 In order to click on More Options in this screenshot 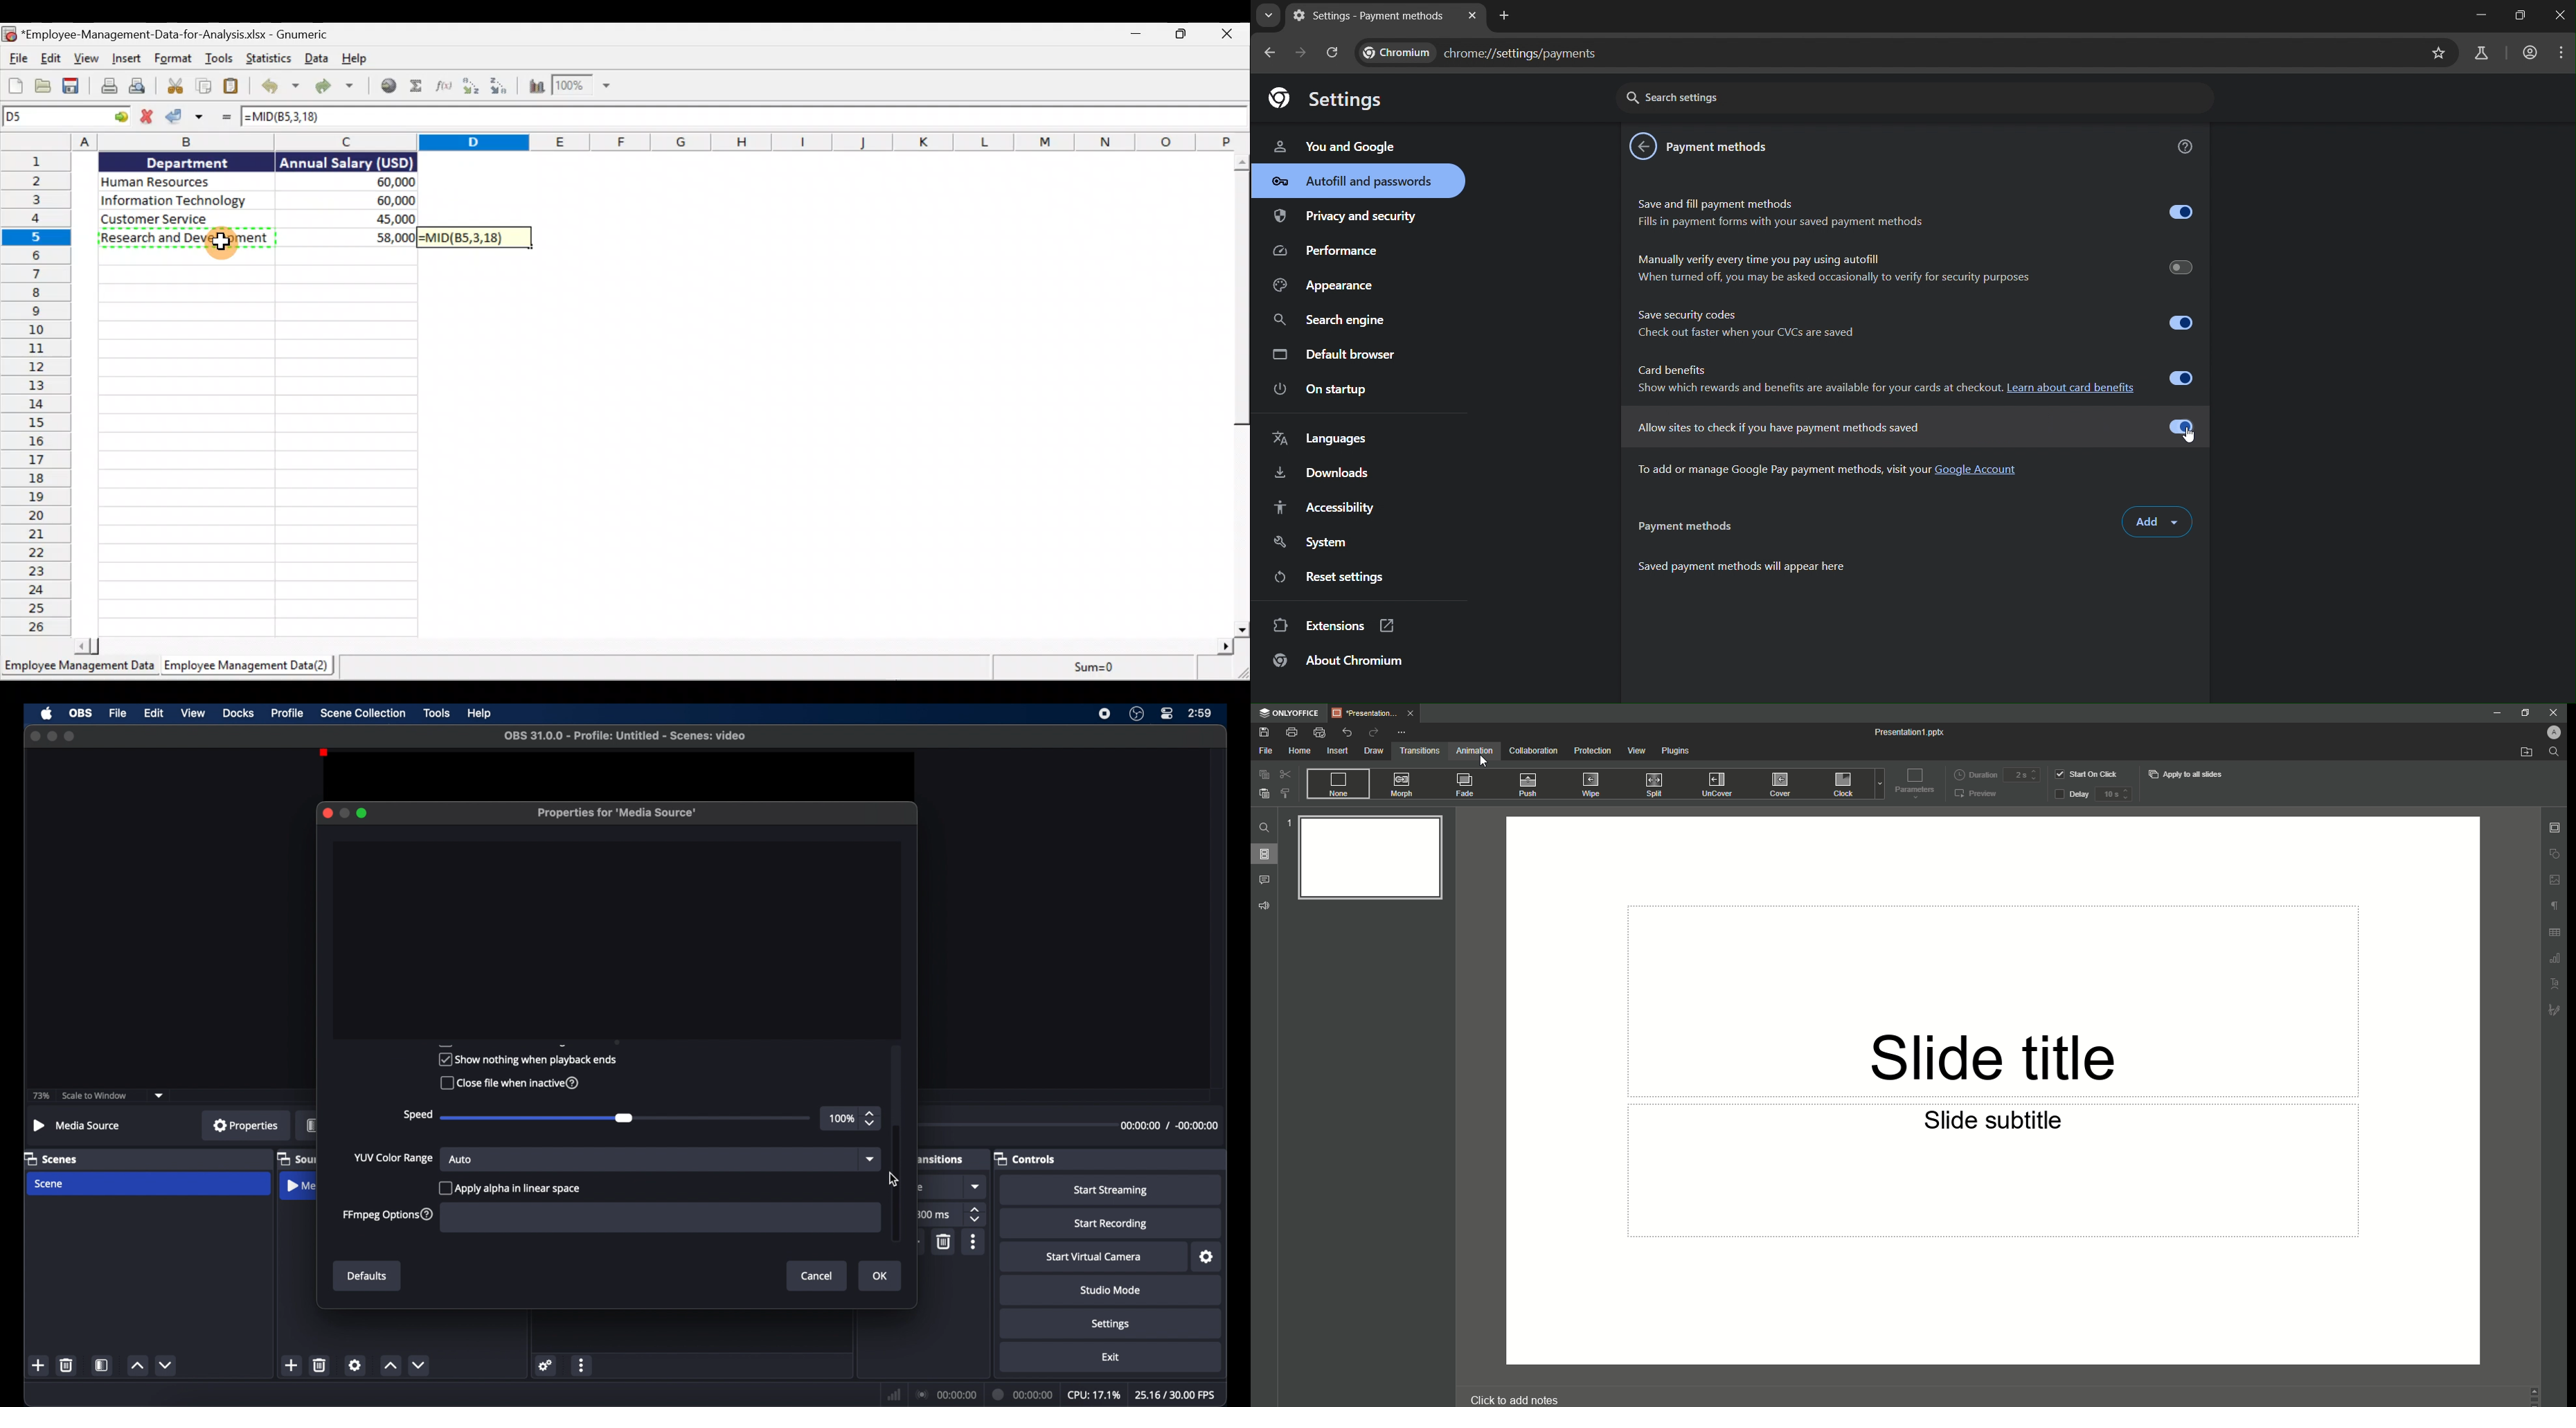, I will do `click(1400, 732)`.